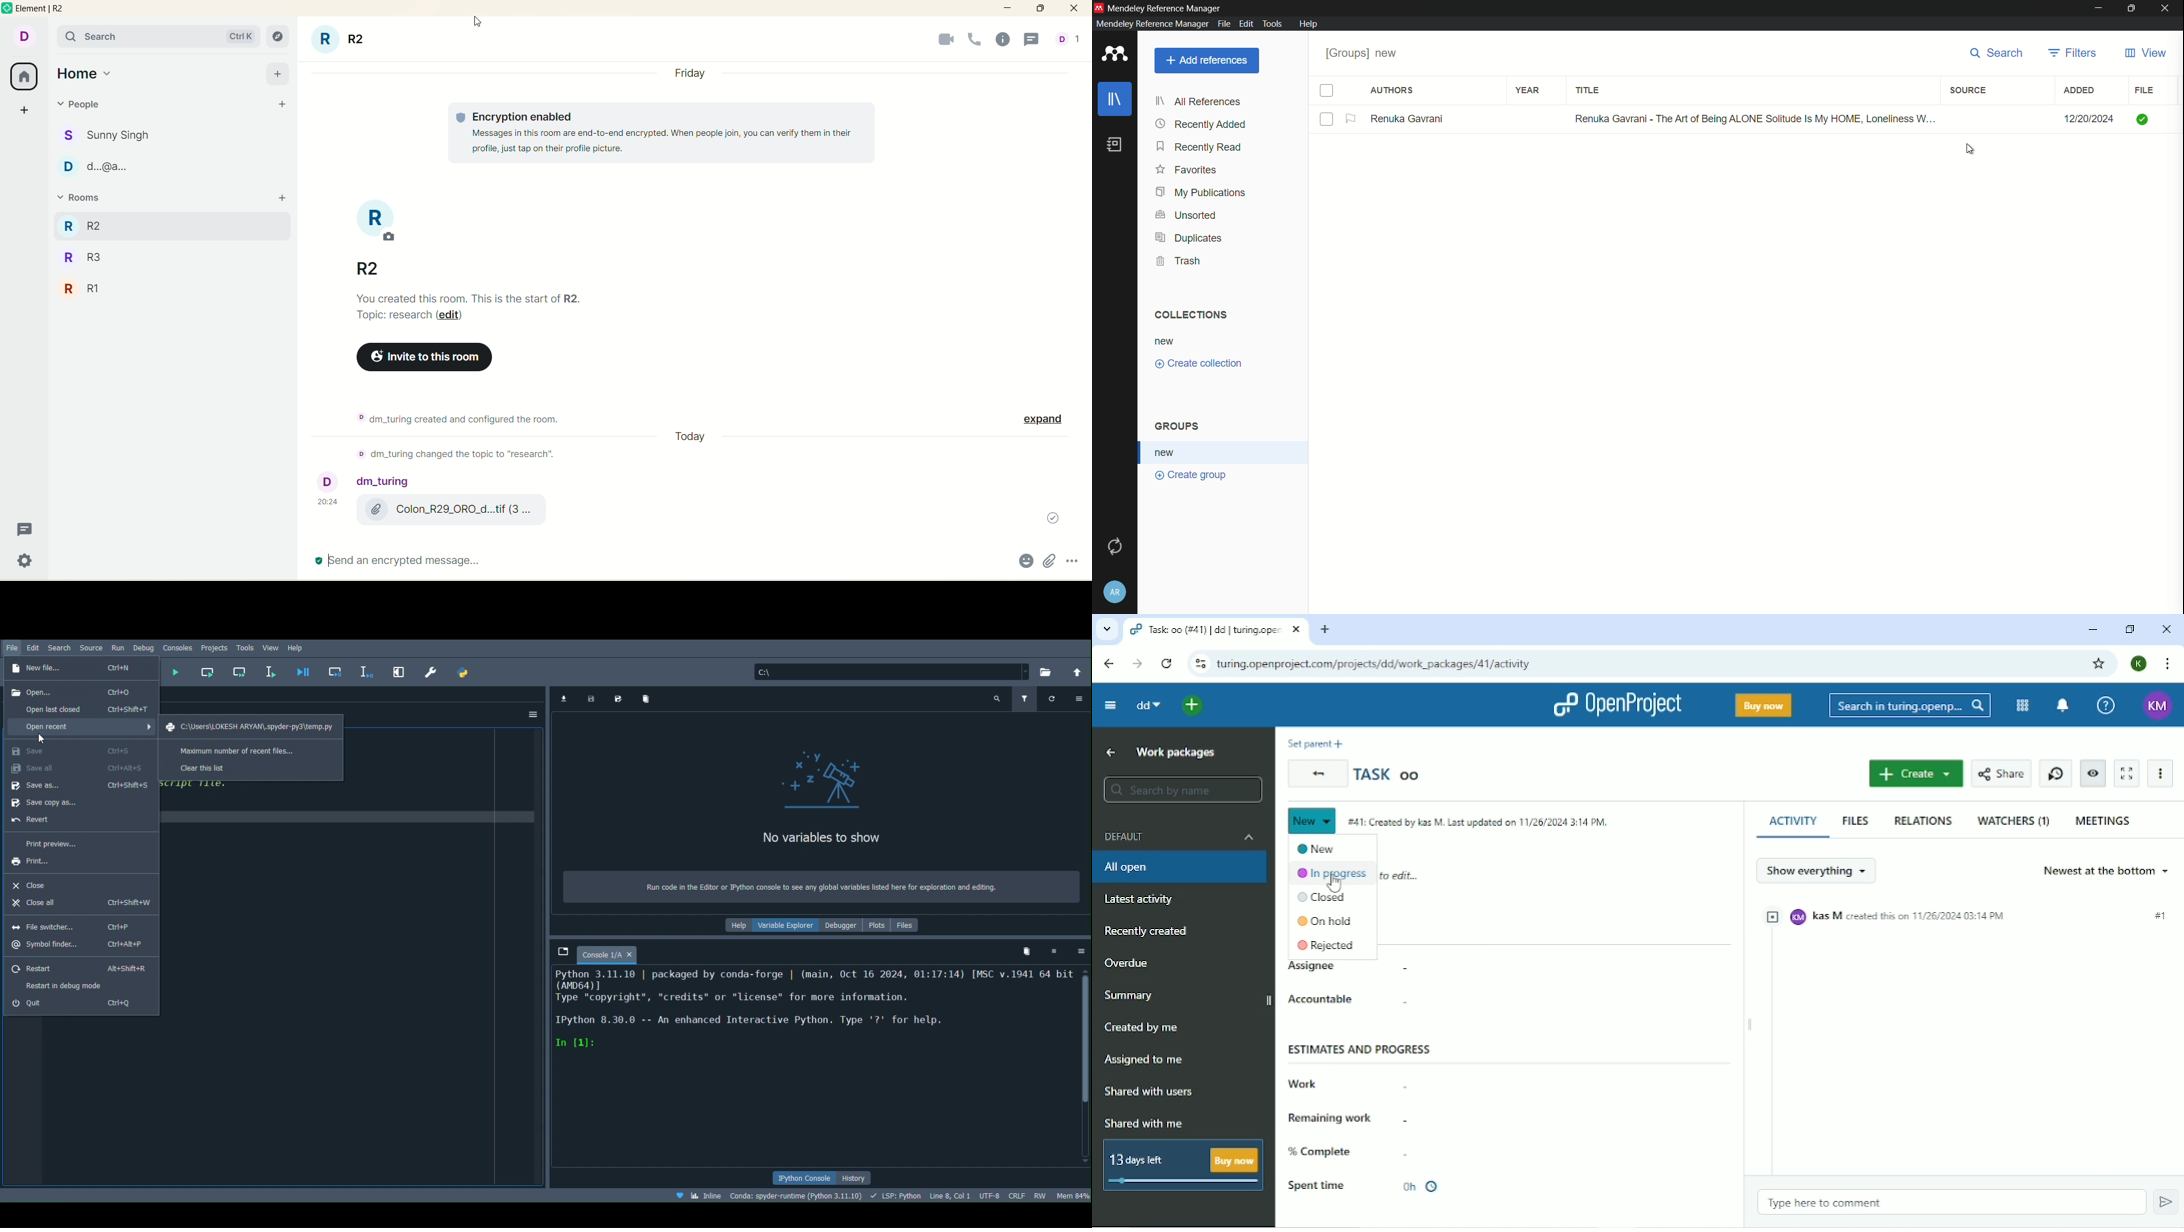 The image size is (2184, 1232). Describe the element at coordinates (563, 697) in the screenshot. I see `Import data` at that location.